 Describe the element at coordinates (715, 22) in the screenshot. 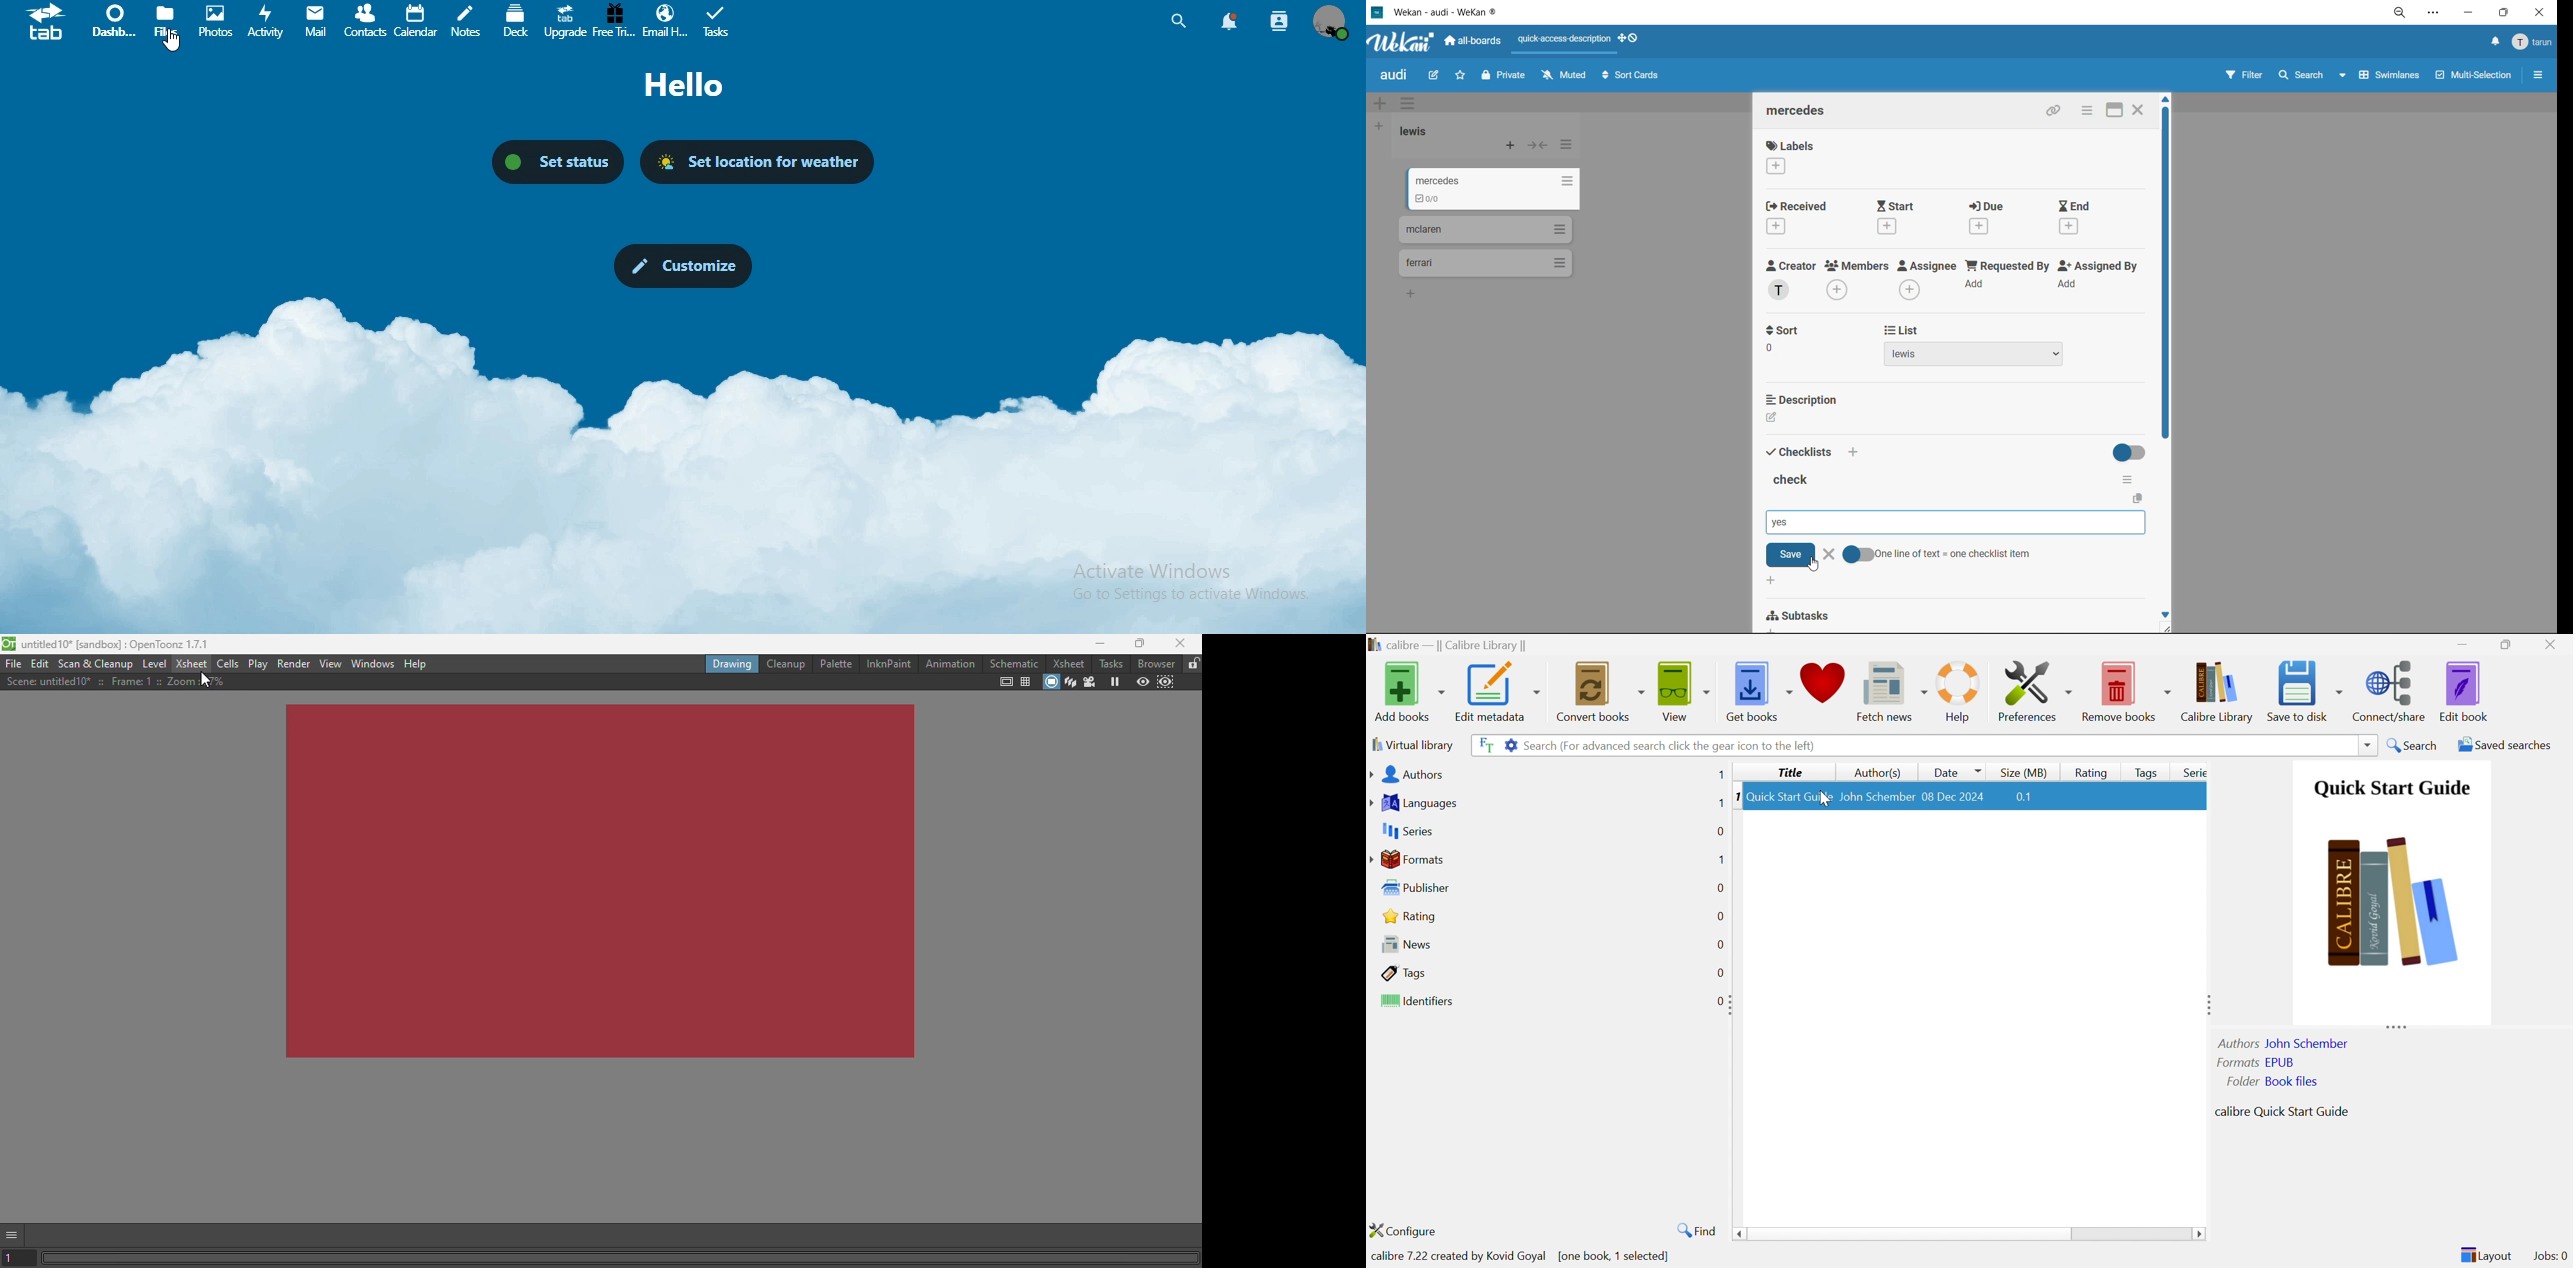

I see `tasks` at that location.